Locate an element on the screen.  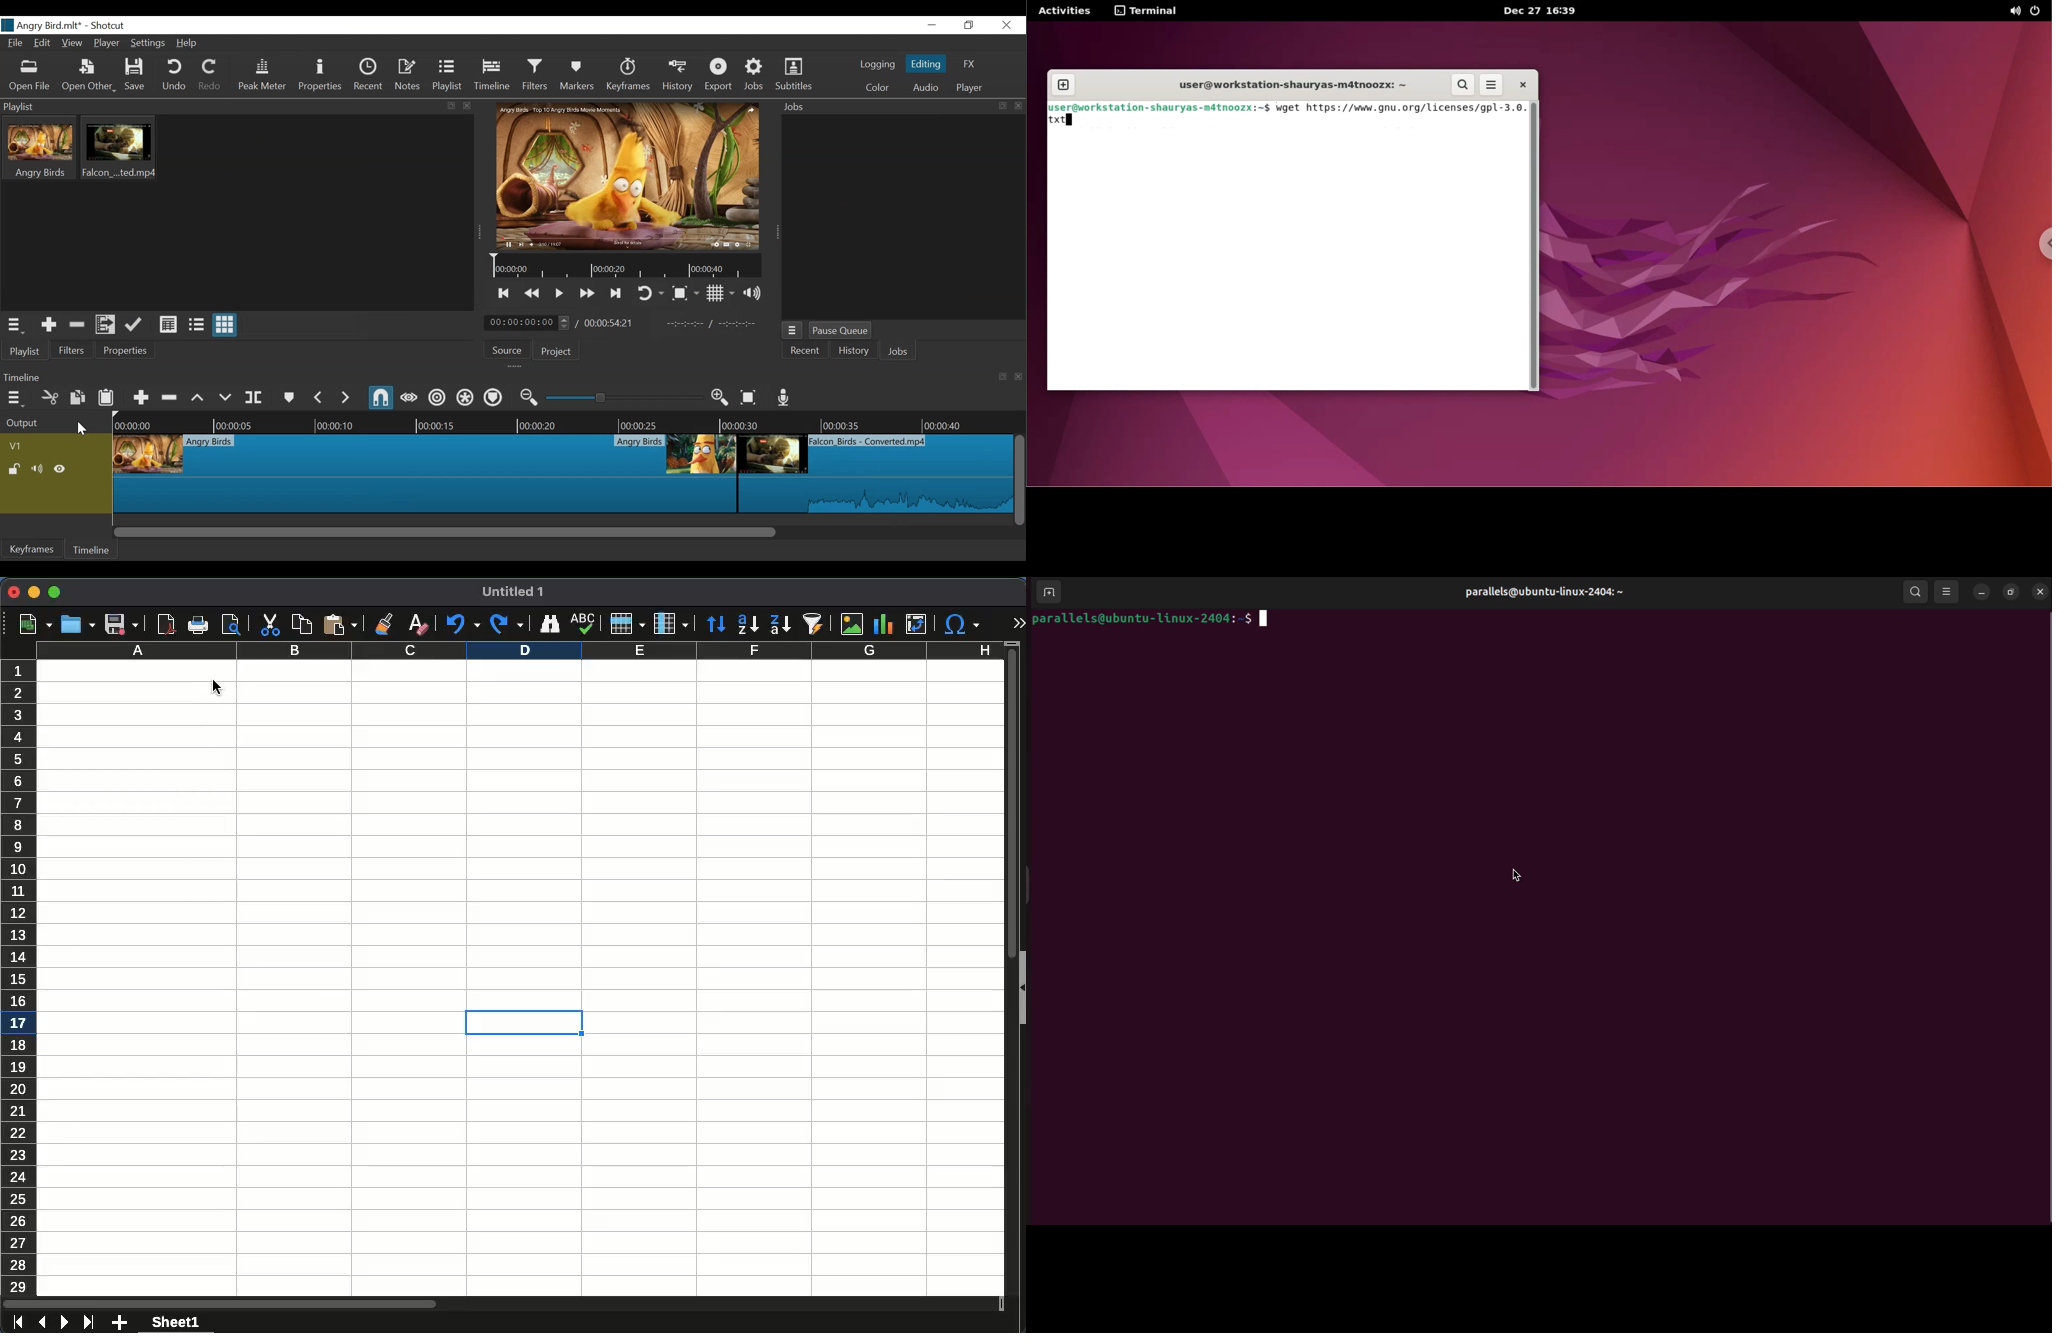
Zoom timeline in is located at coordinates (720, 398).